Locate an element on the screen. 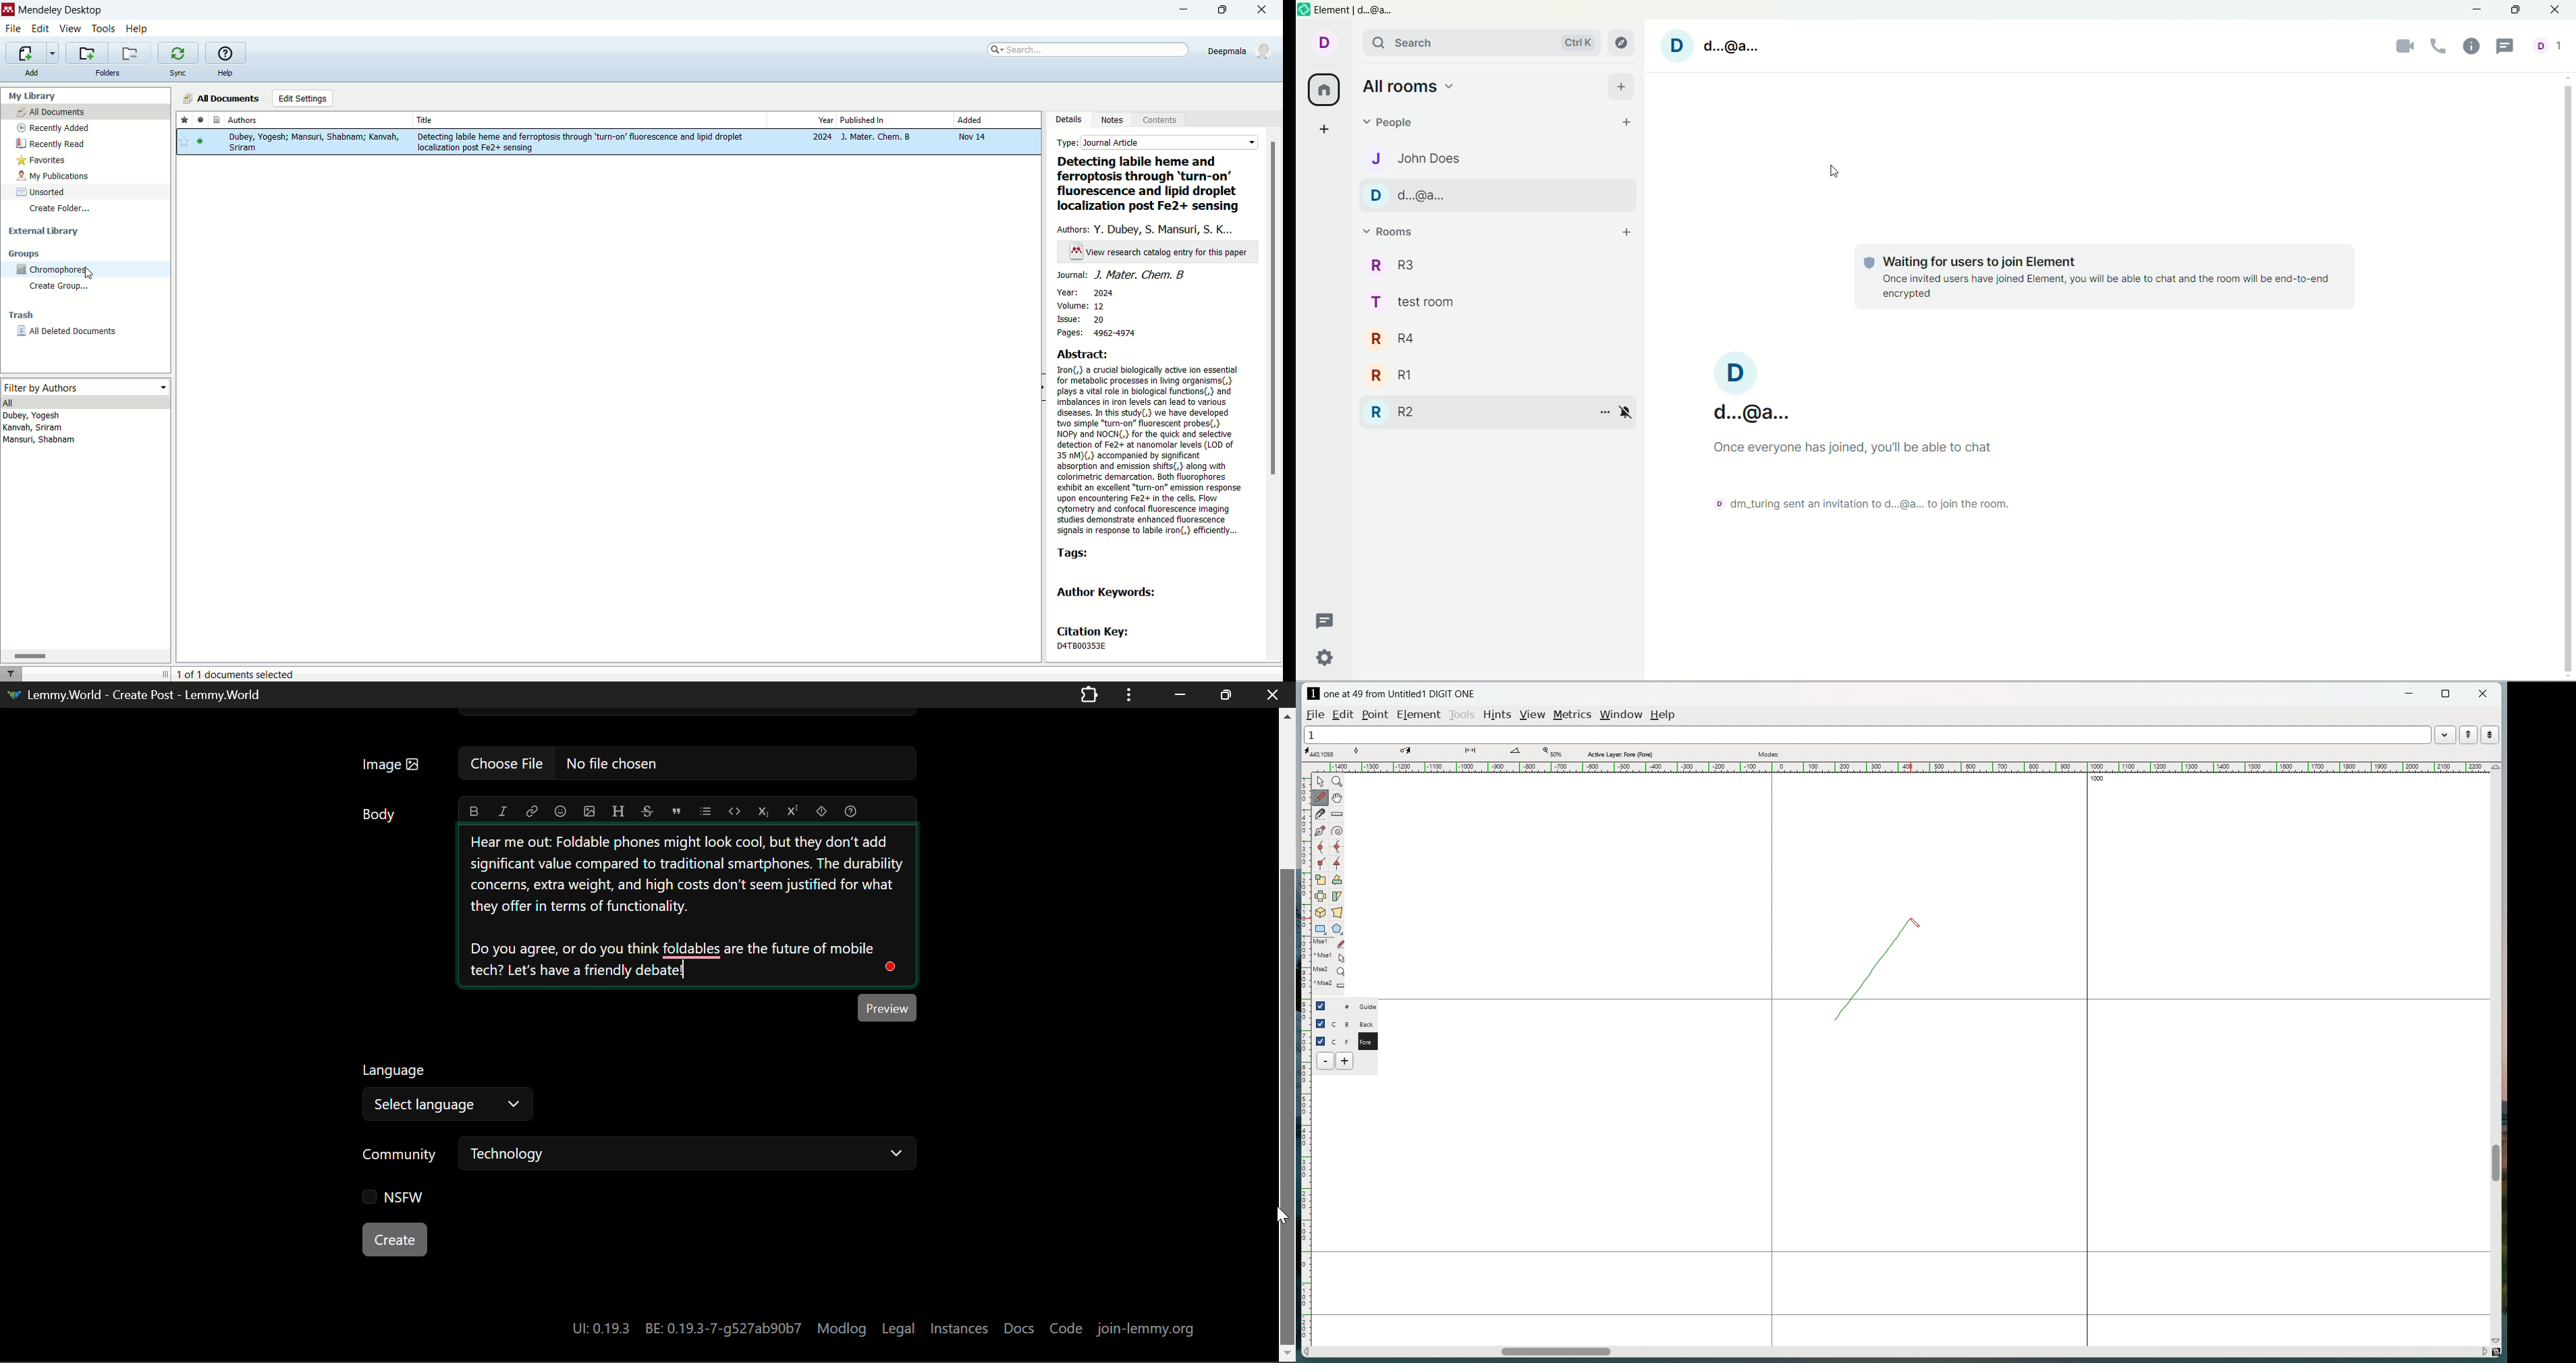 The image size is (2576, 1372). spoiler is located at coordinates (821, 812).